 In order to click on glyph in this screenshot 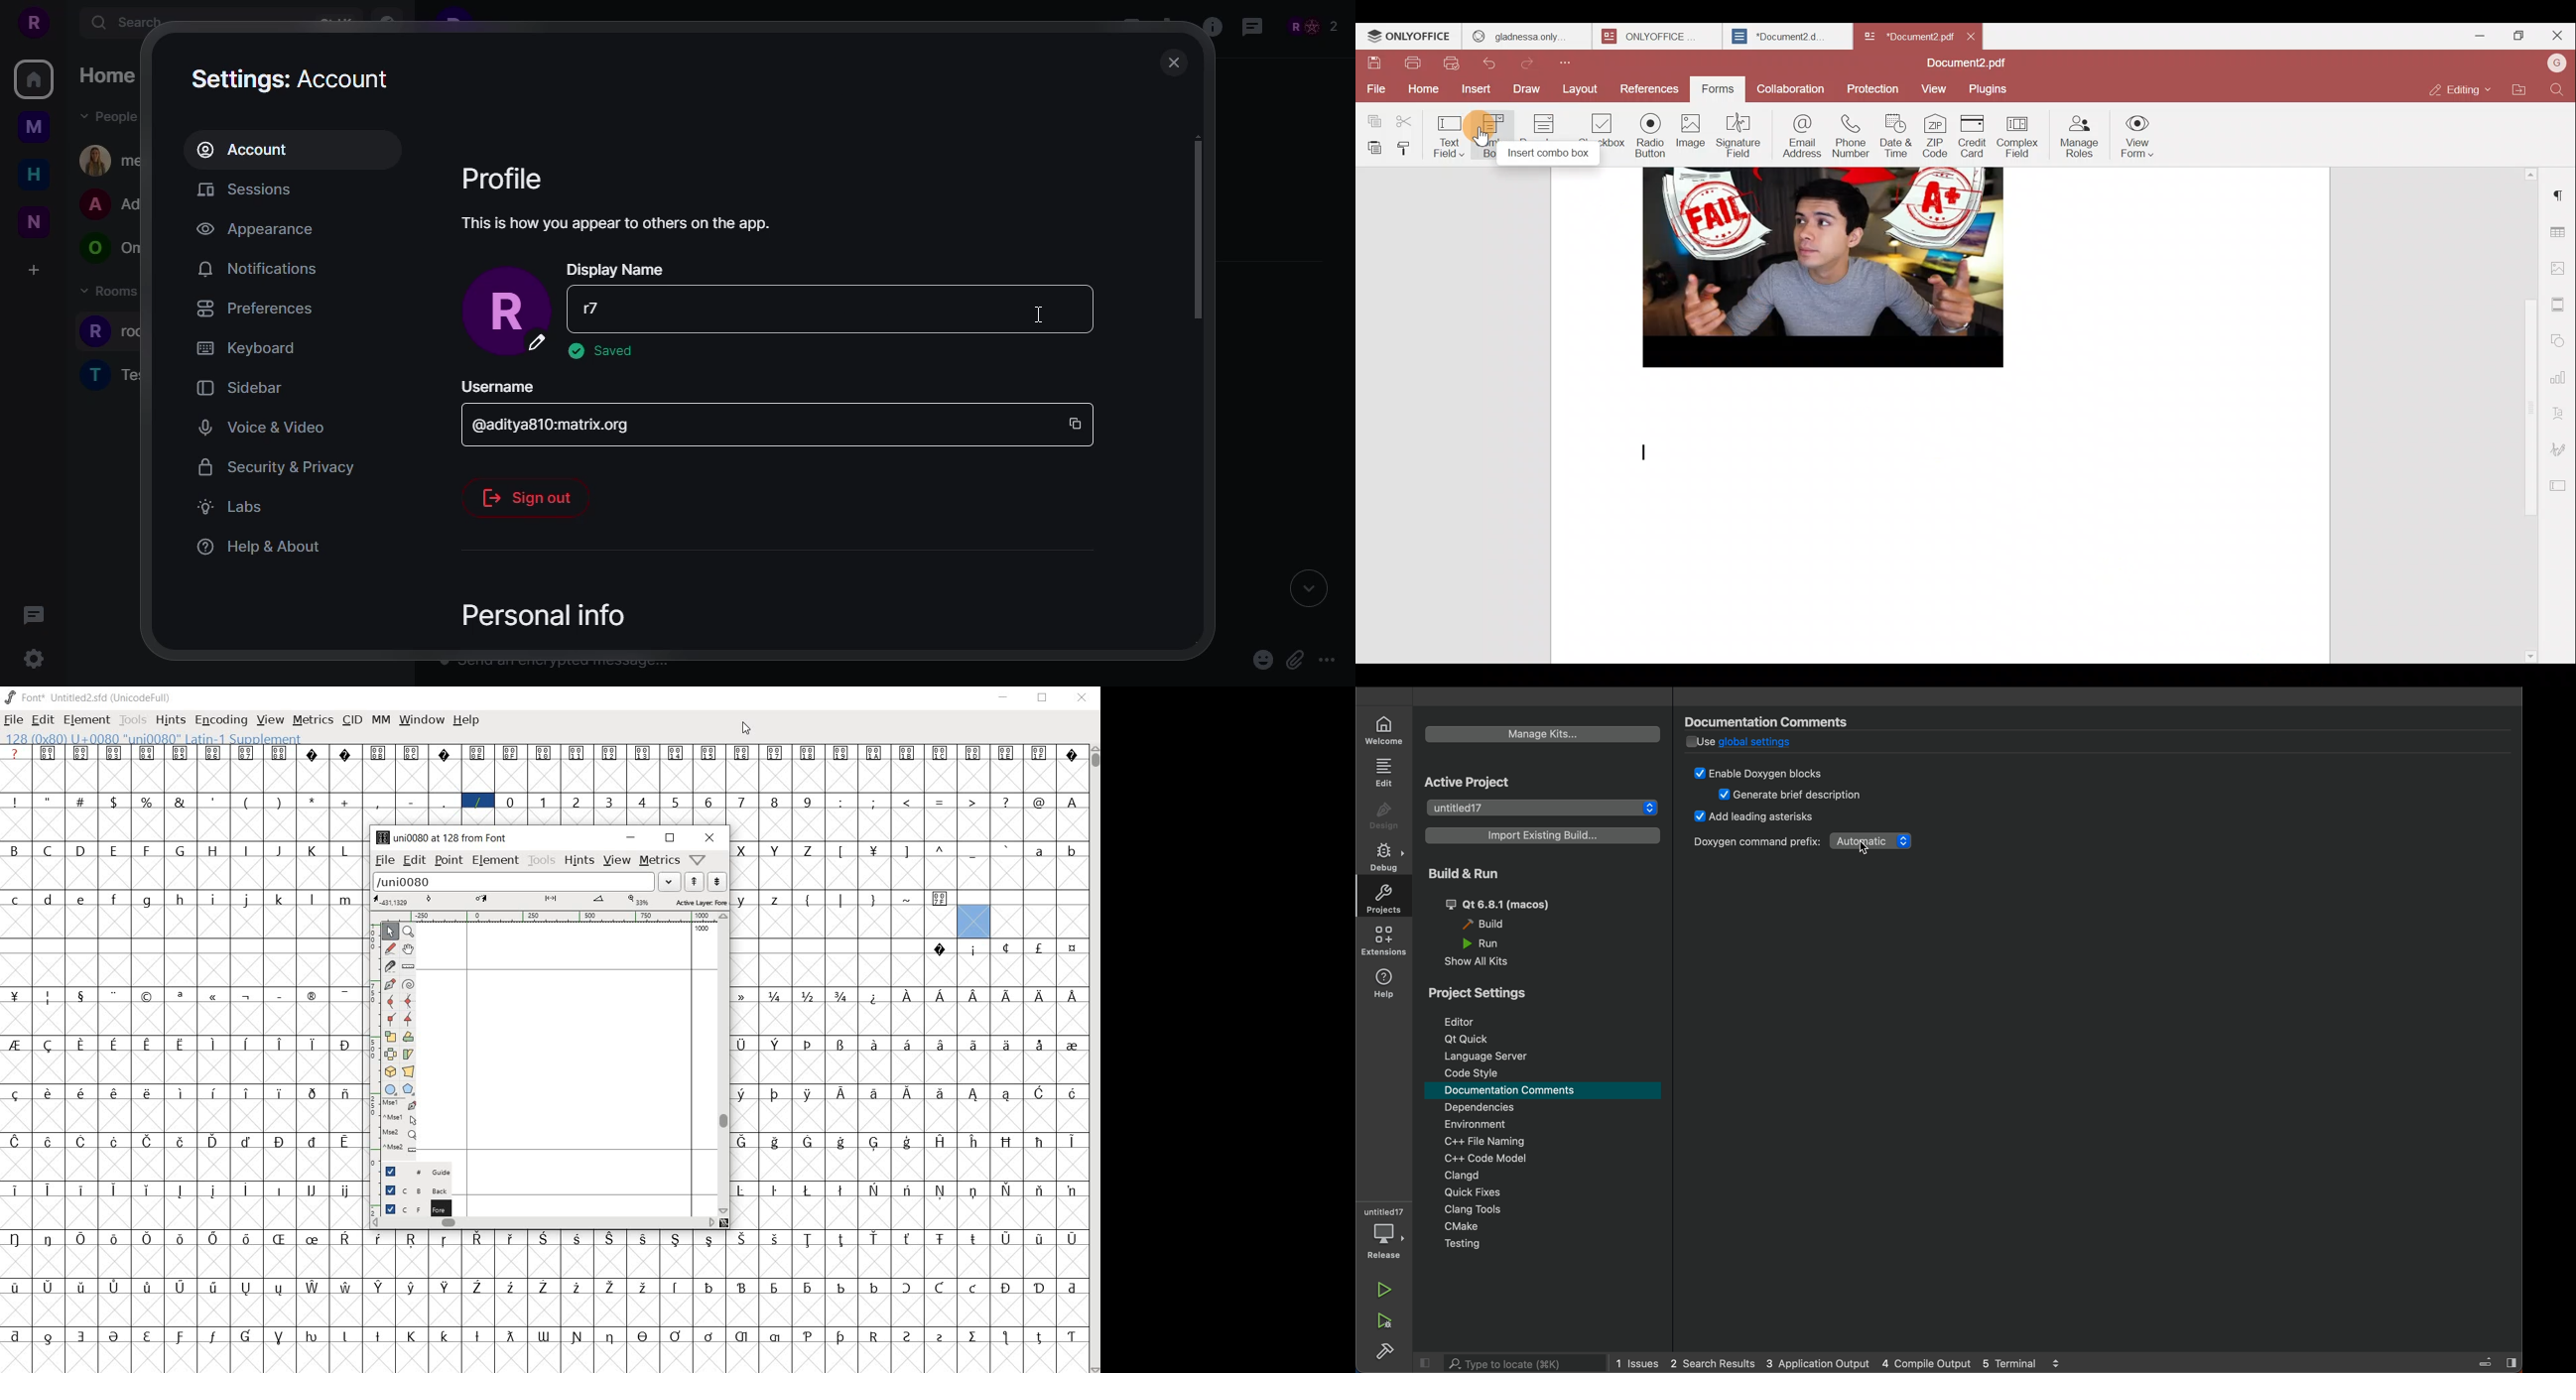, I will do `click(180, 850)`.